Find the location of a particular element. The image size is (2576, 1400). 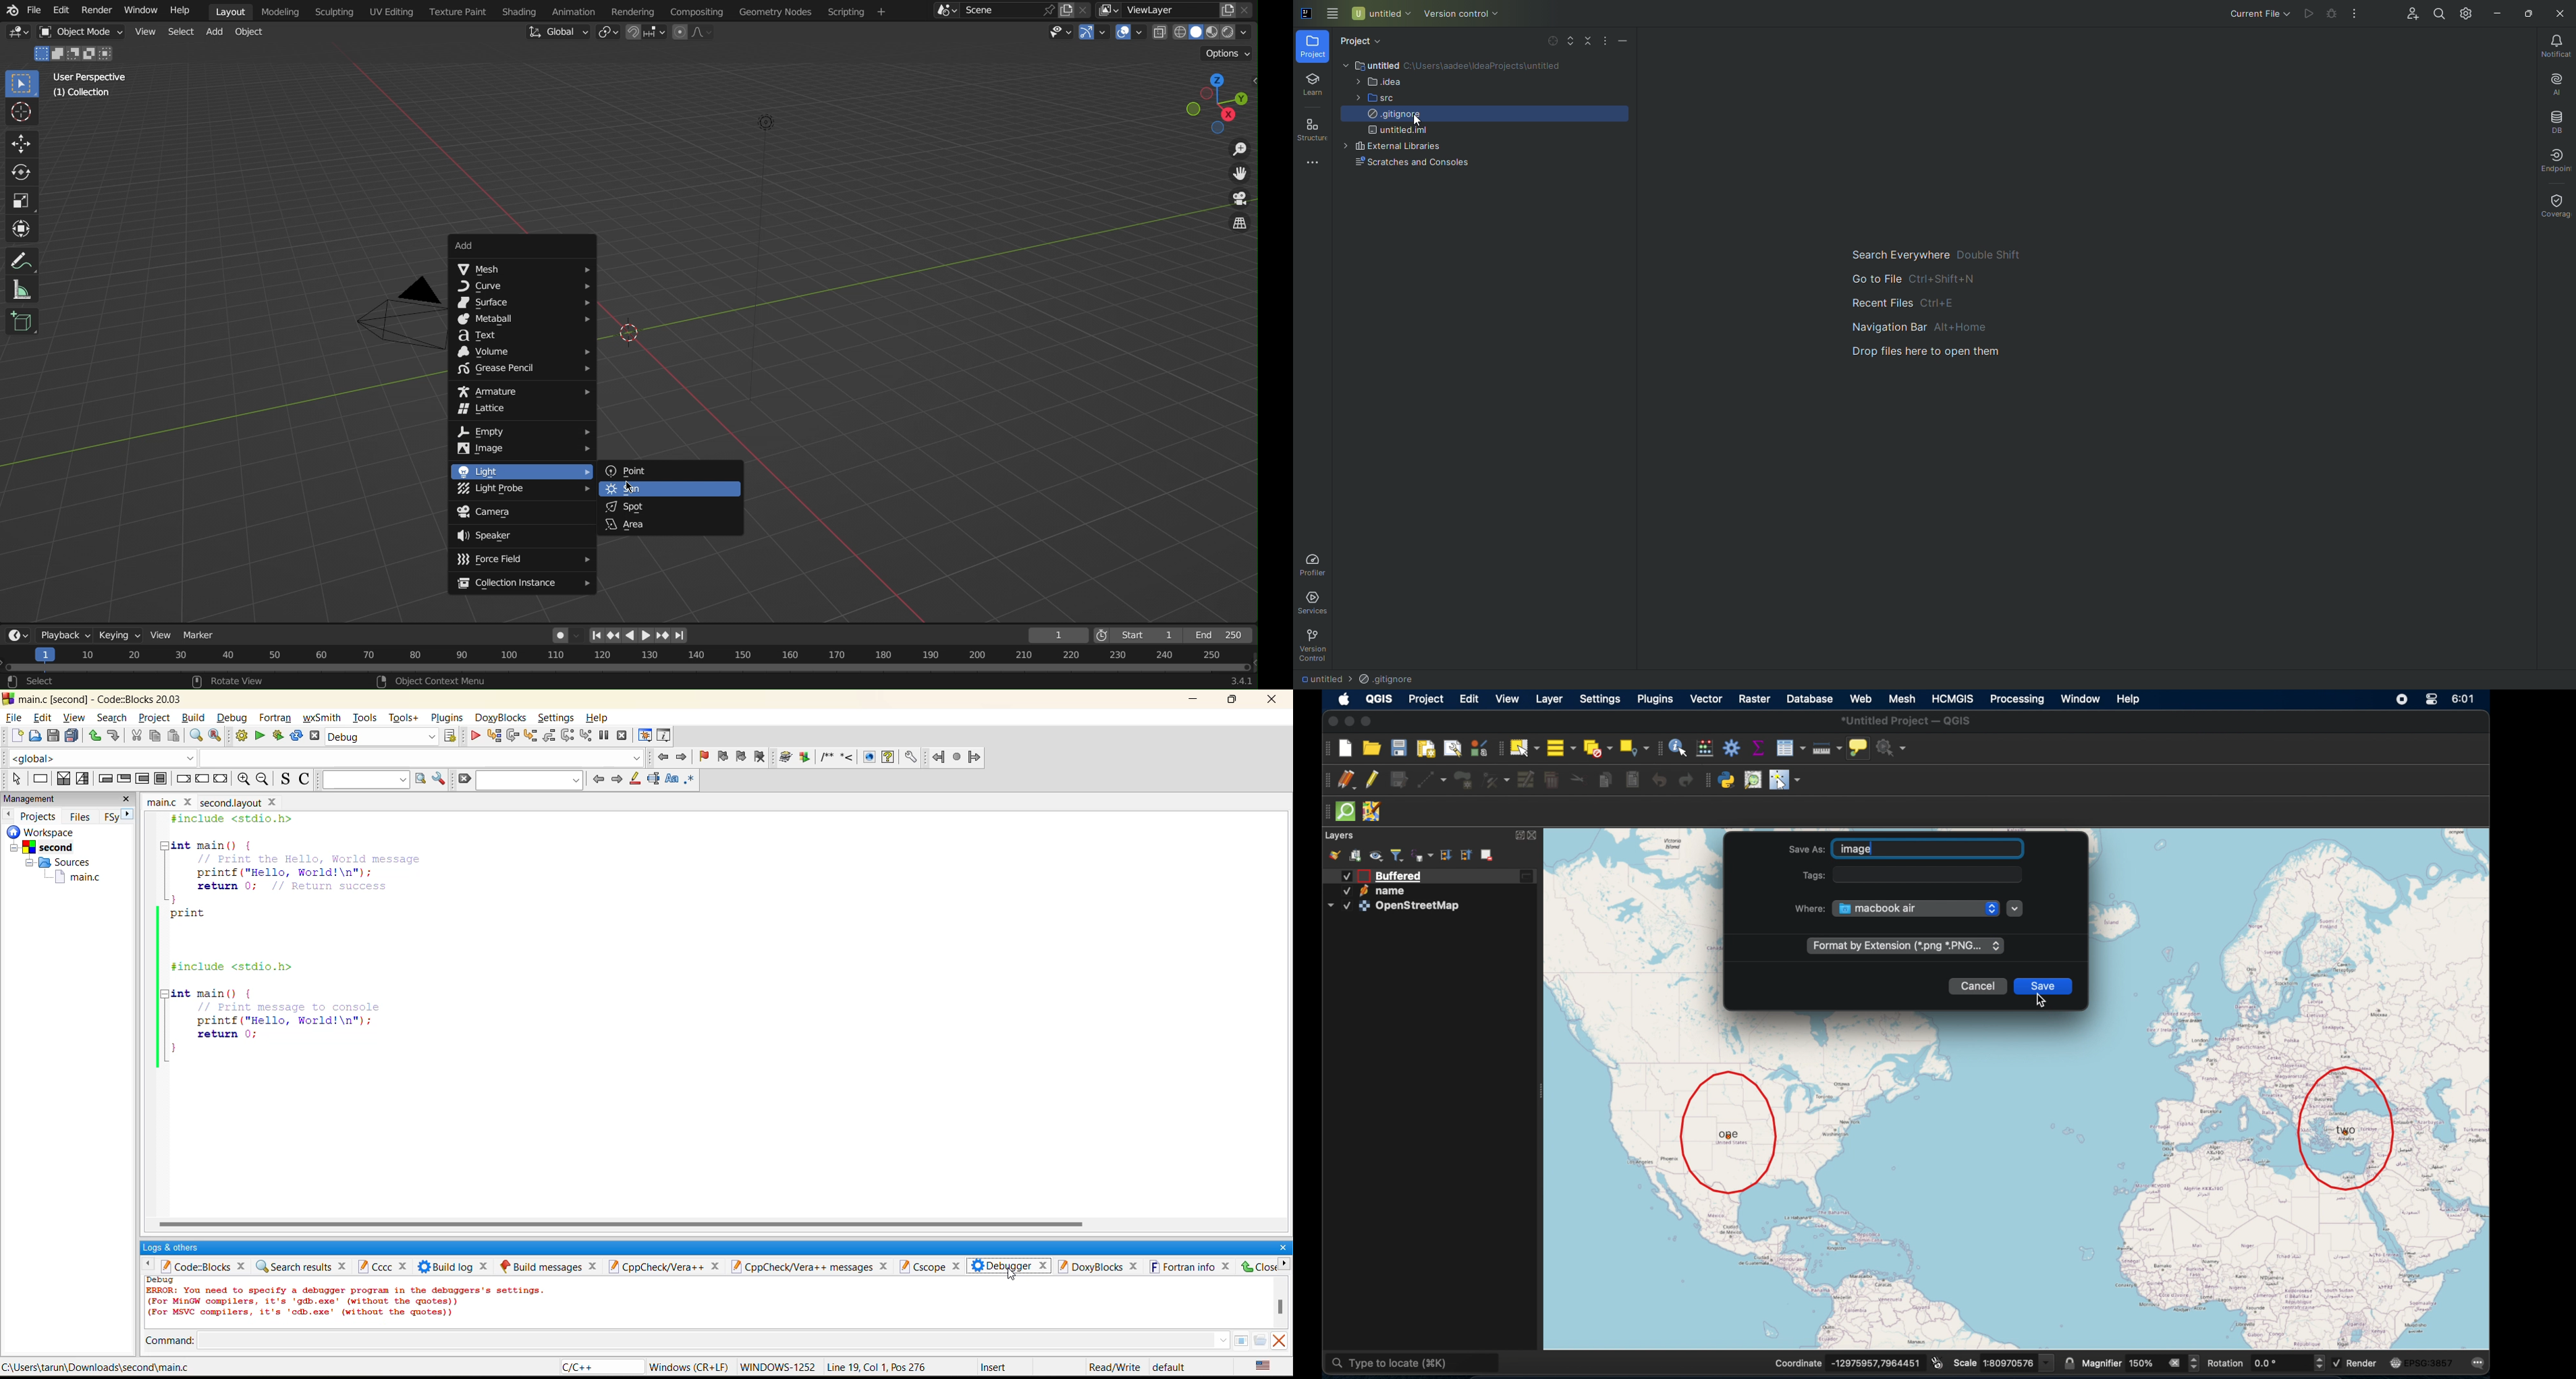

debug is located at coordinates (233, 717).